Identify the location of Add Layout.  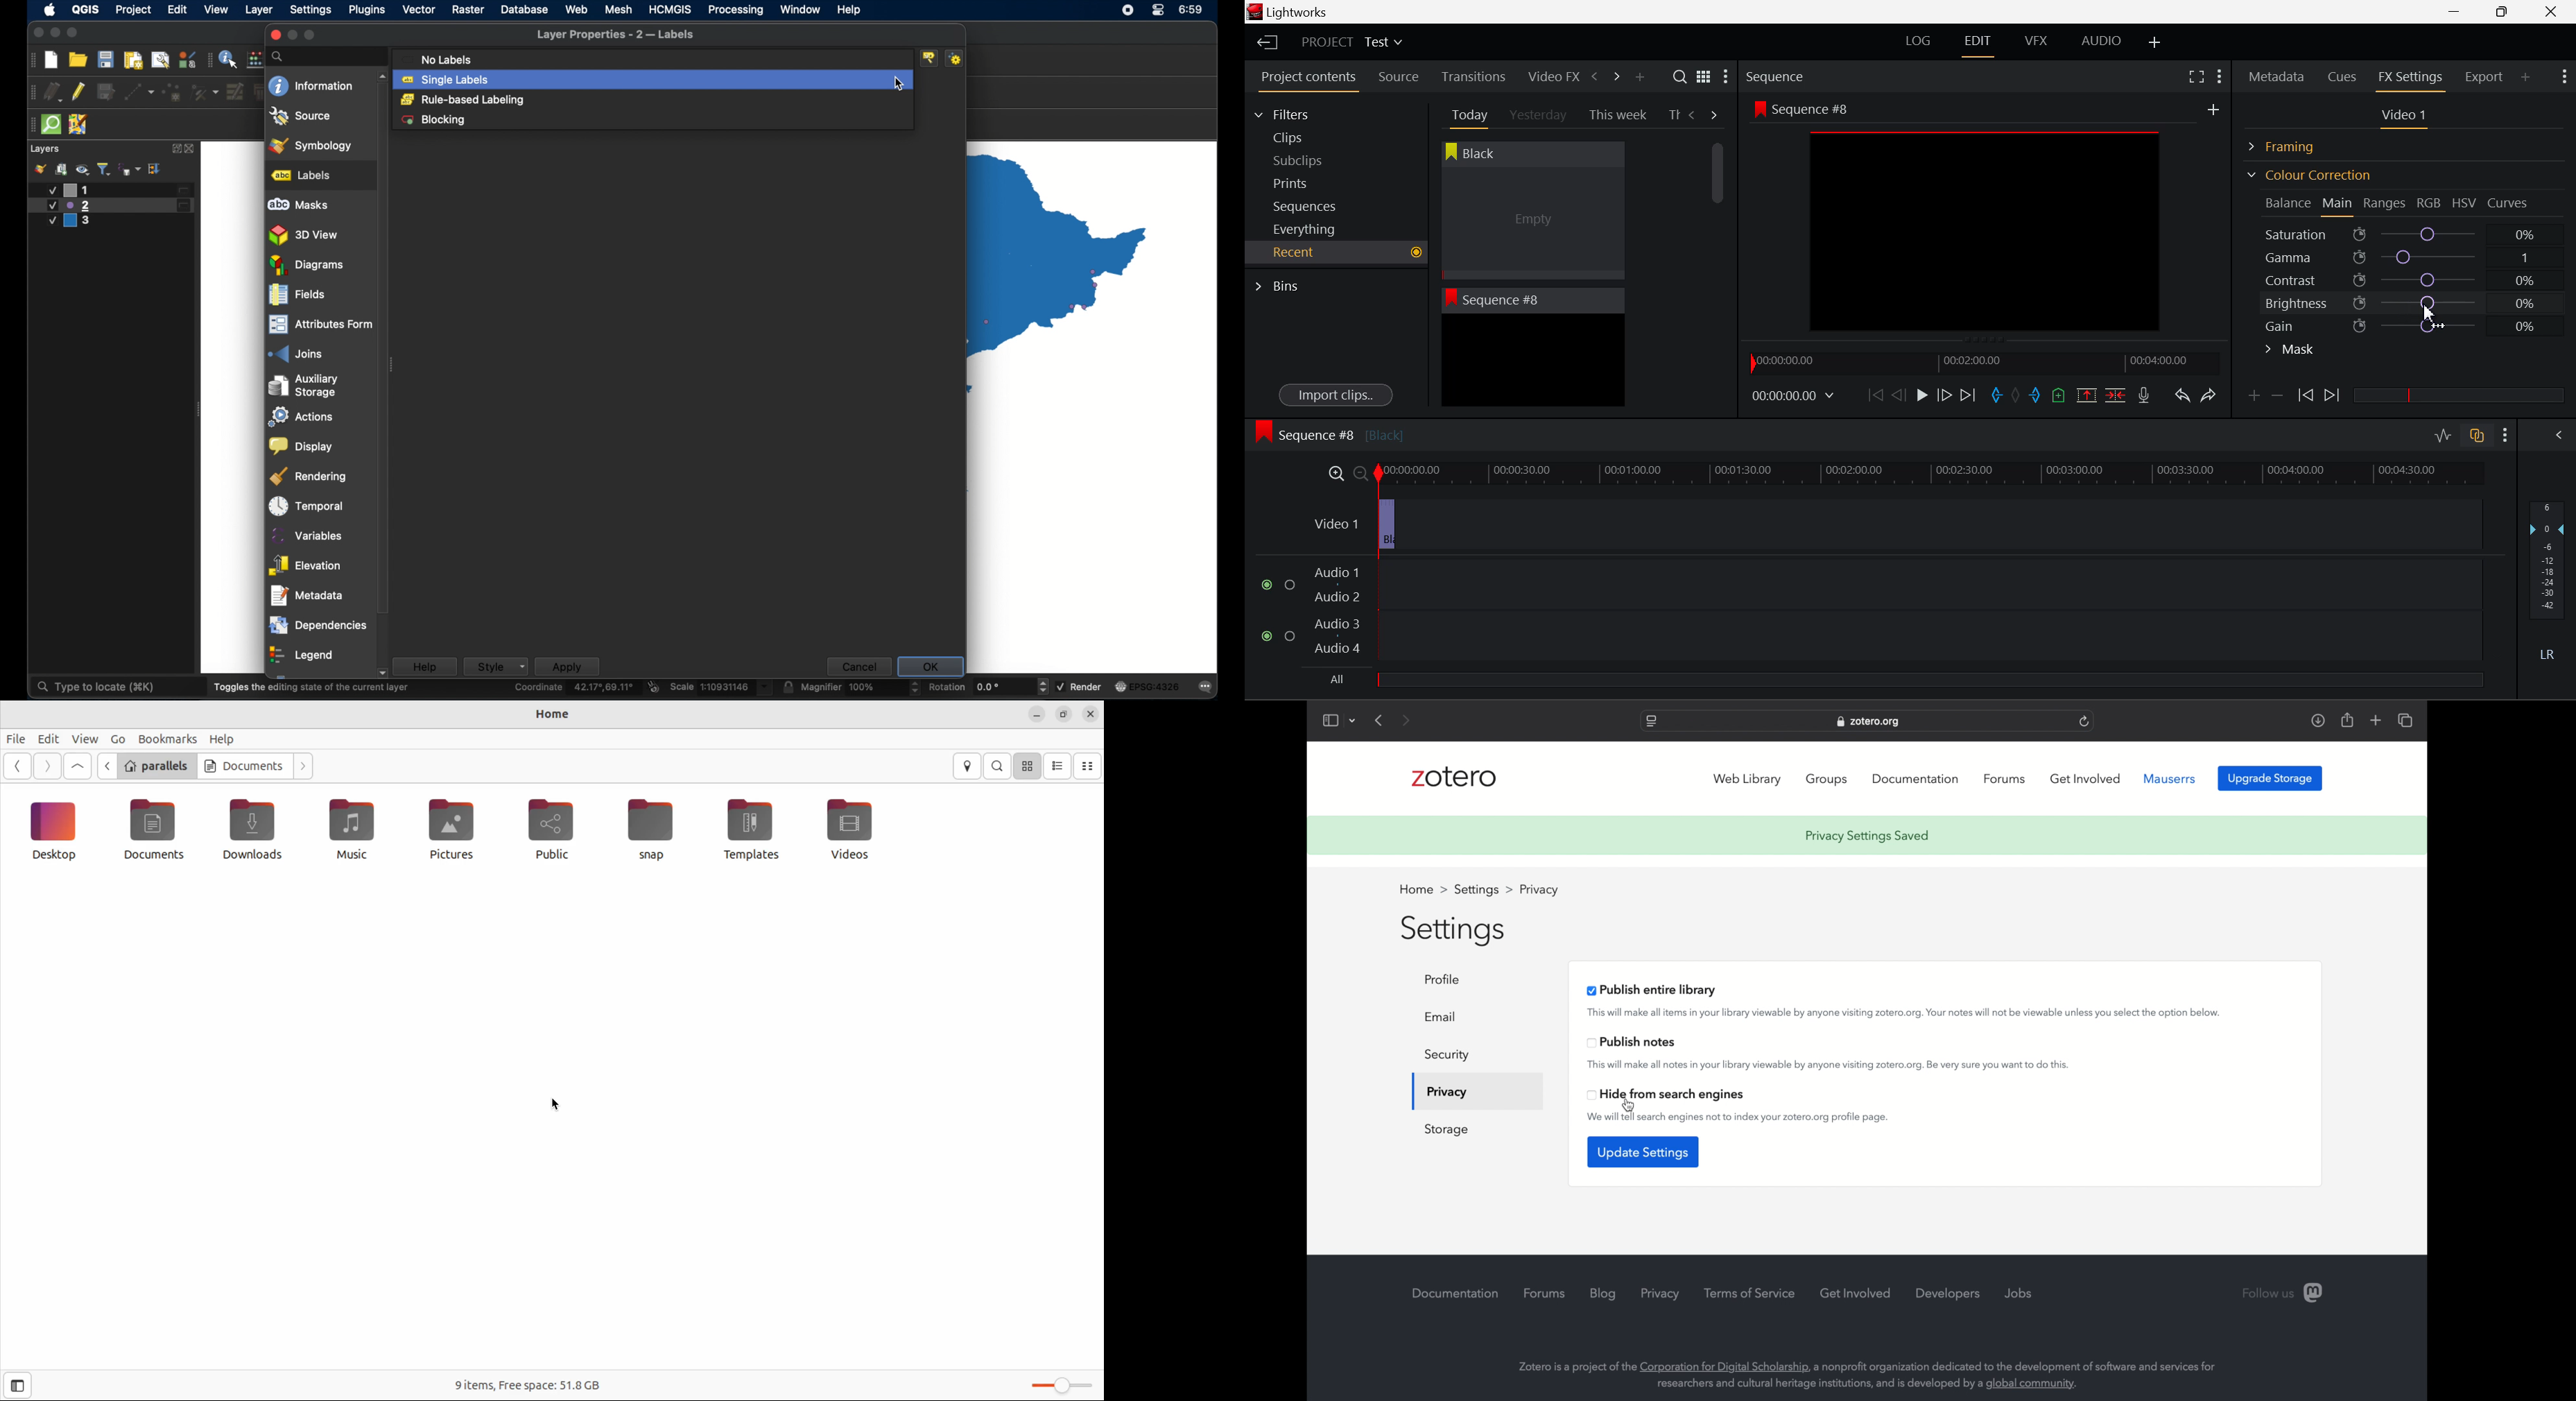
(2155, 43).